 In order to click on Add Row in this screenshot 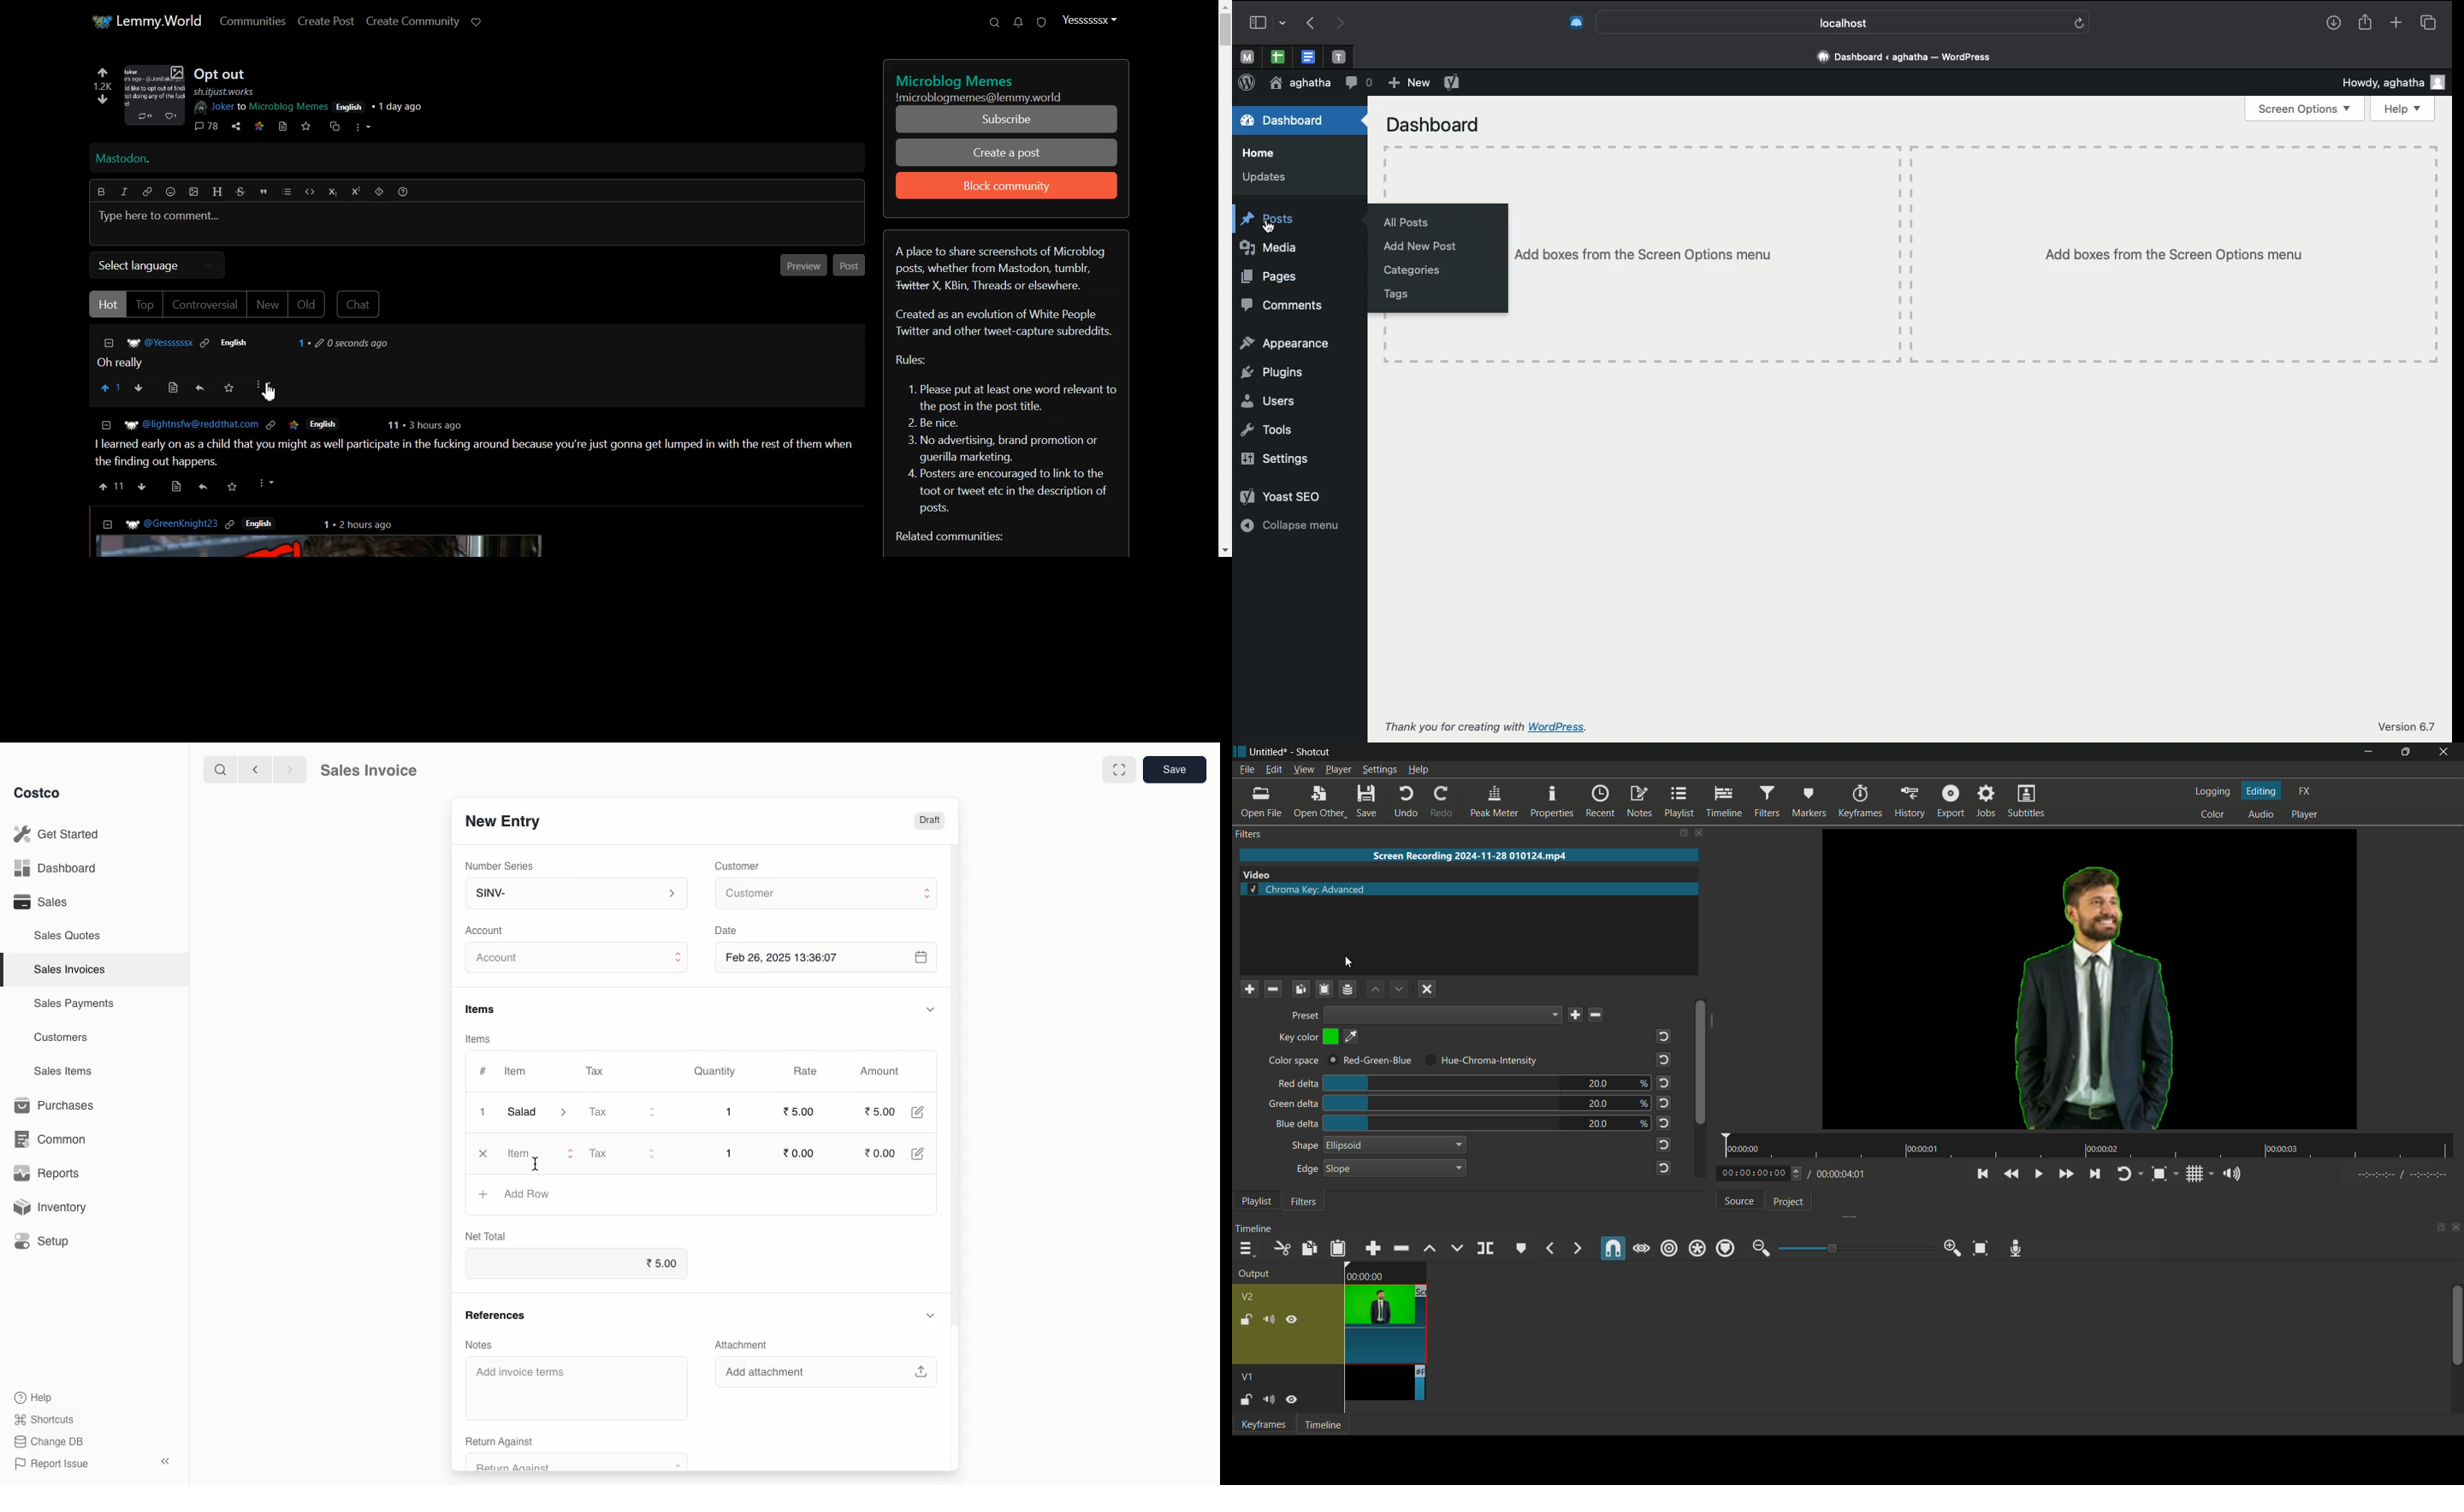, I will do `click(526, 1193)`.